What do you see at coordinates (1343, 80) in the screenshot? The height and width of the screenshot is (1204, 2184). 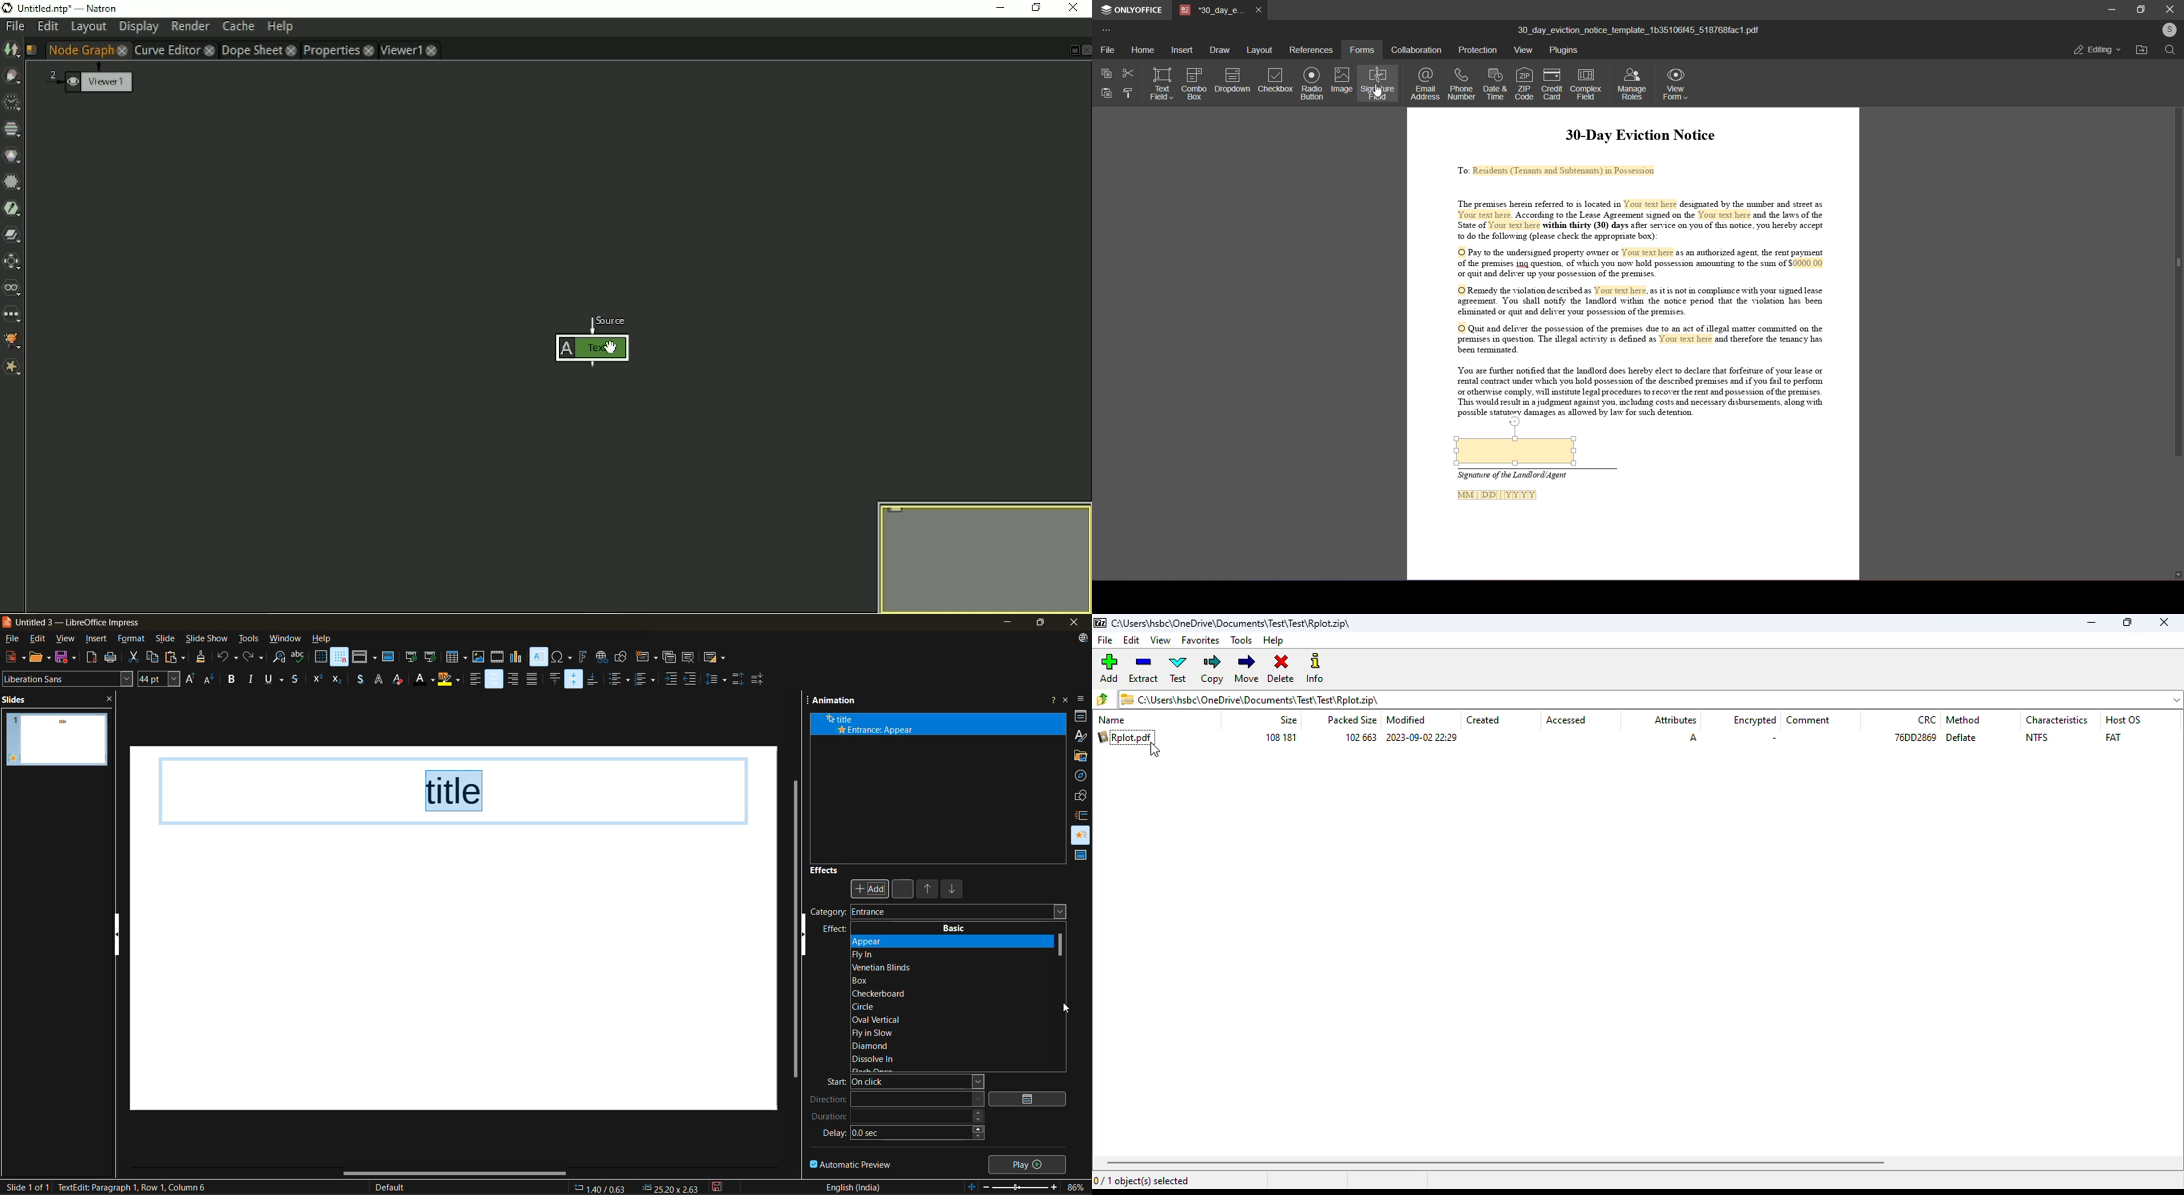 I see `image` at bounding box center [1343, 80].